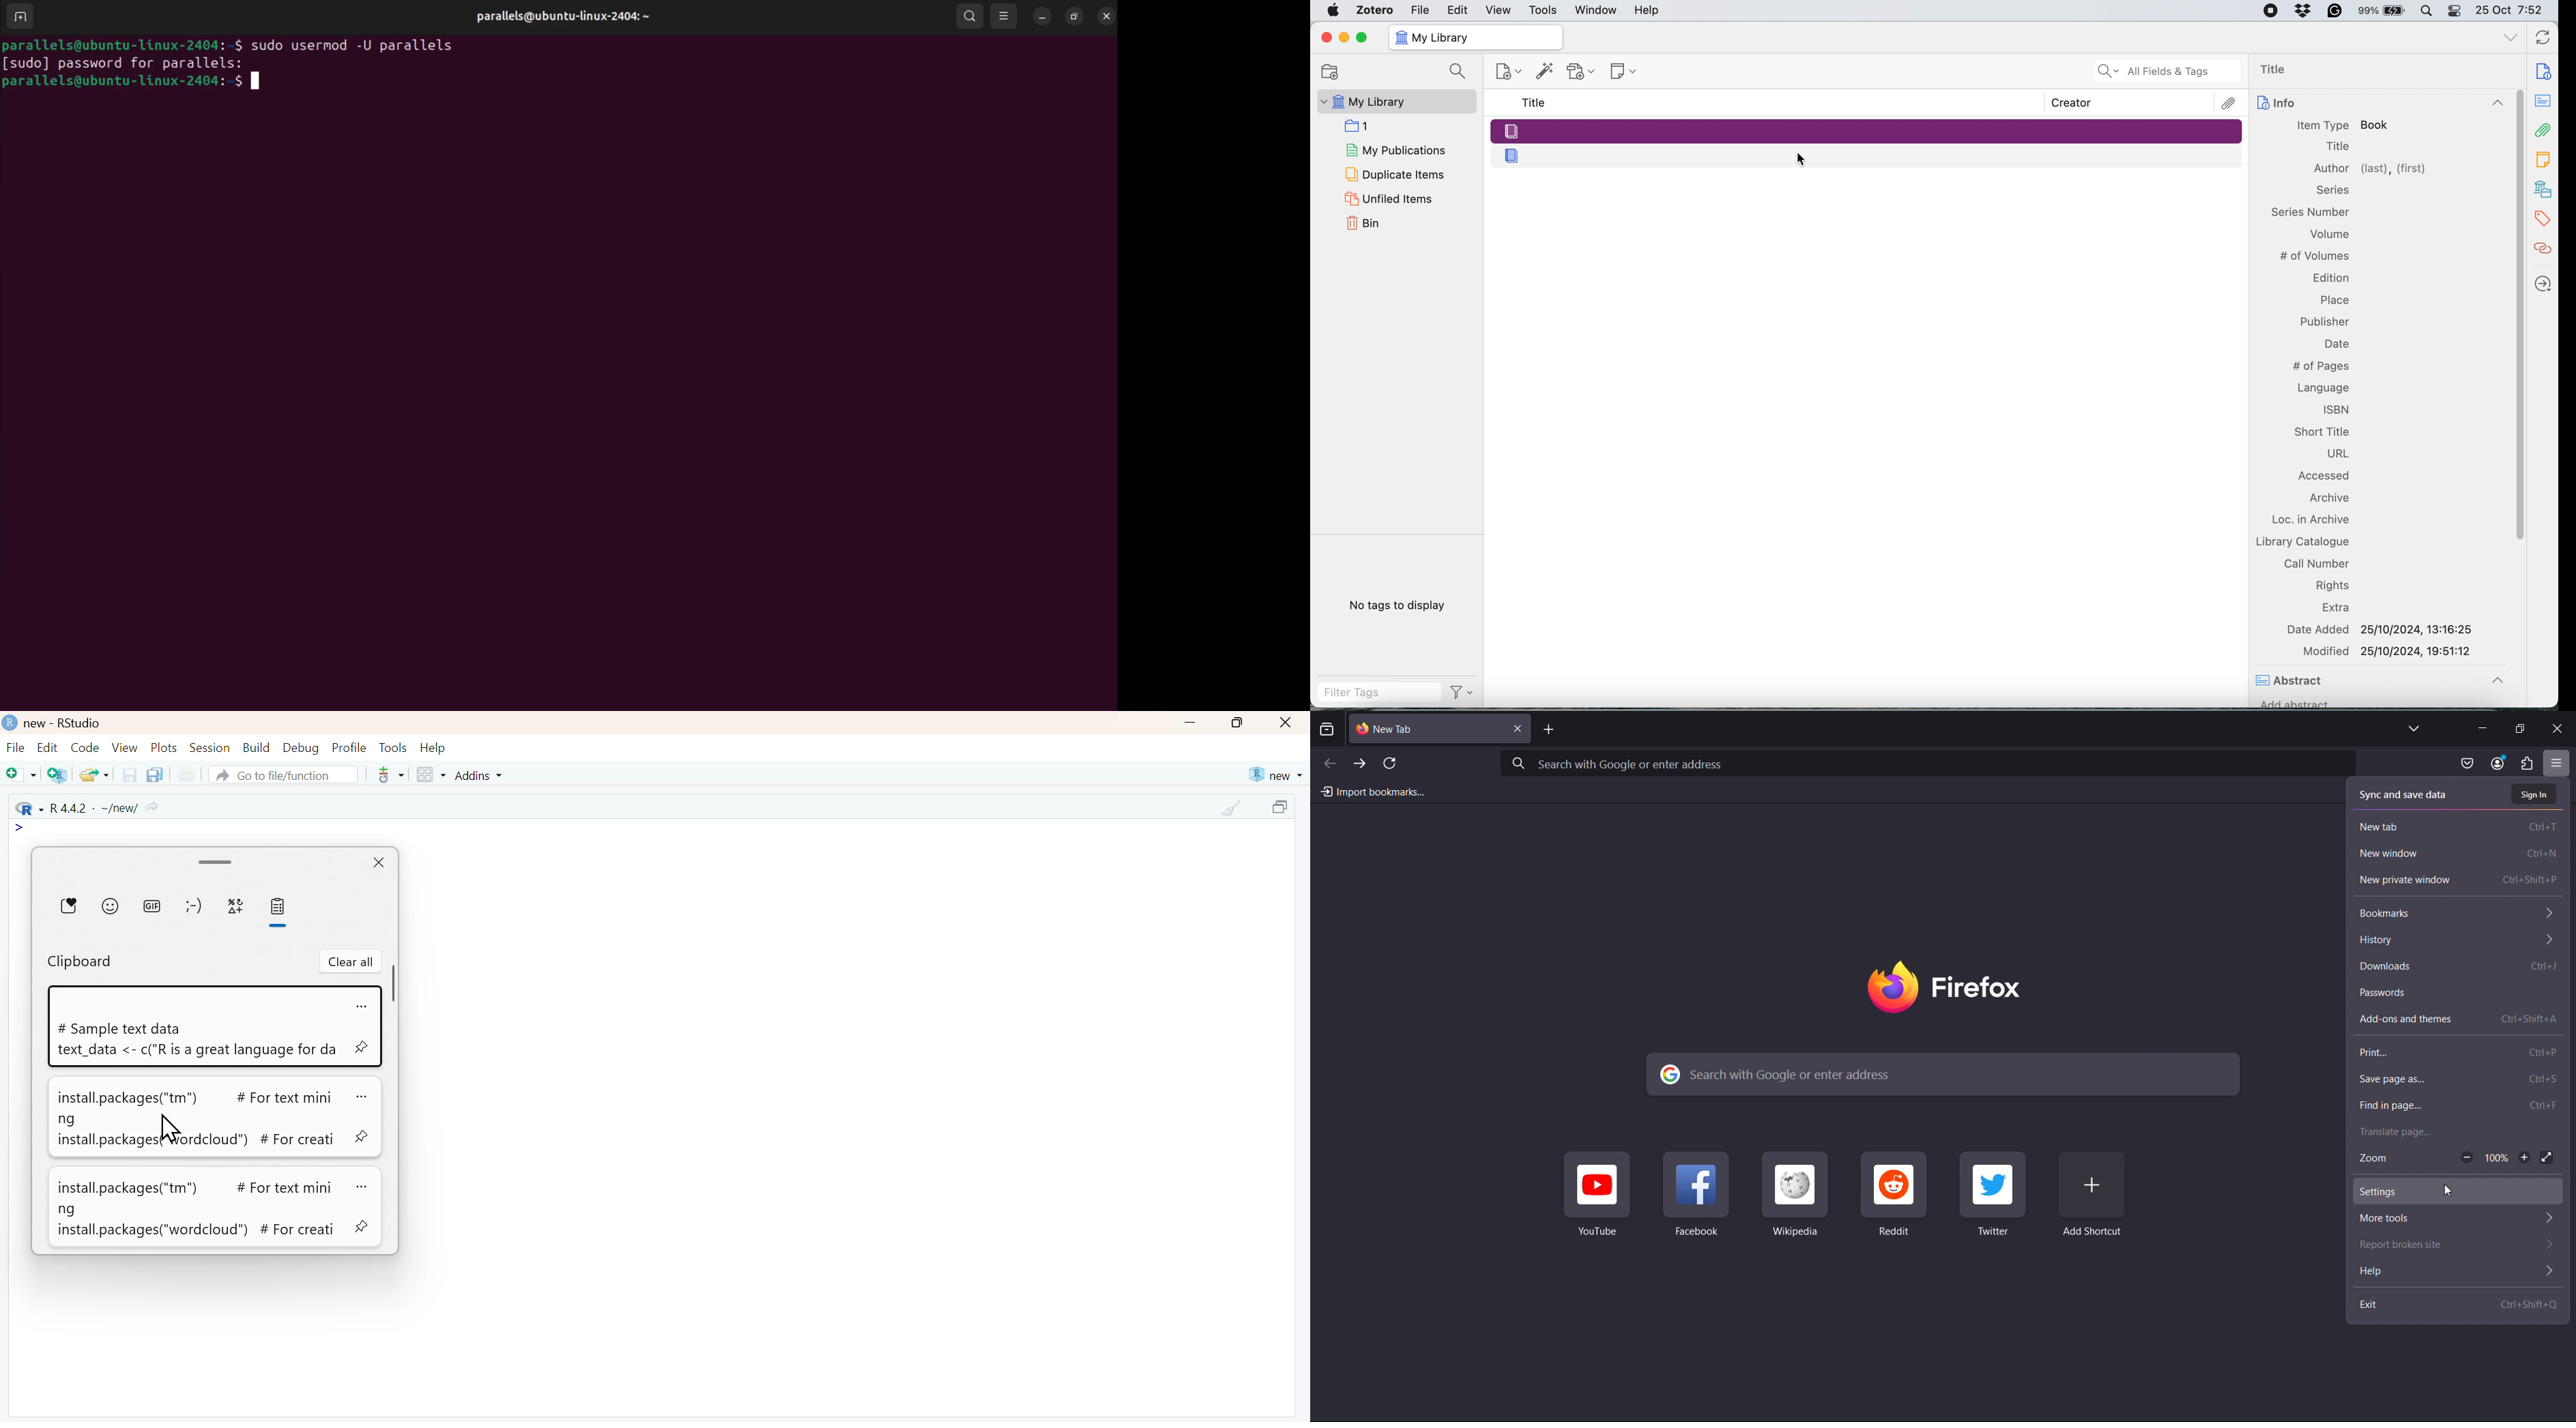  What do you see at coordinates (1006, 15) in the screenshot?
I see `view options` at bounding box center [1006, 15].